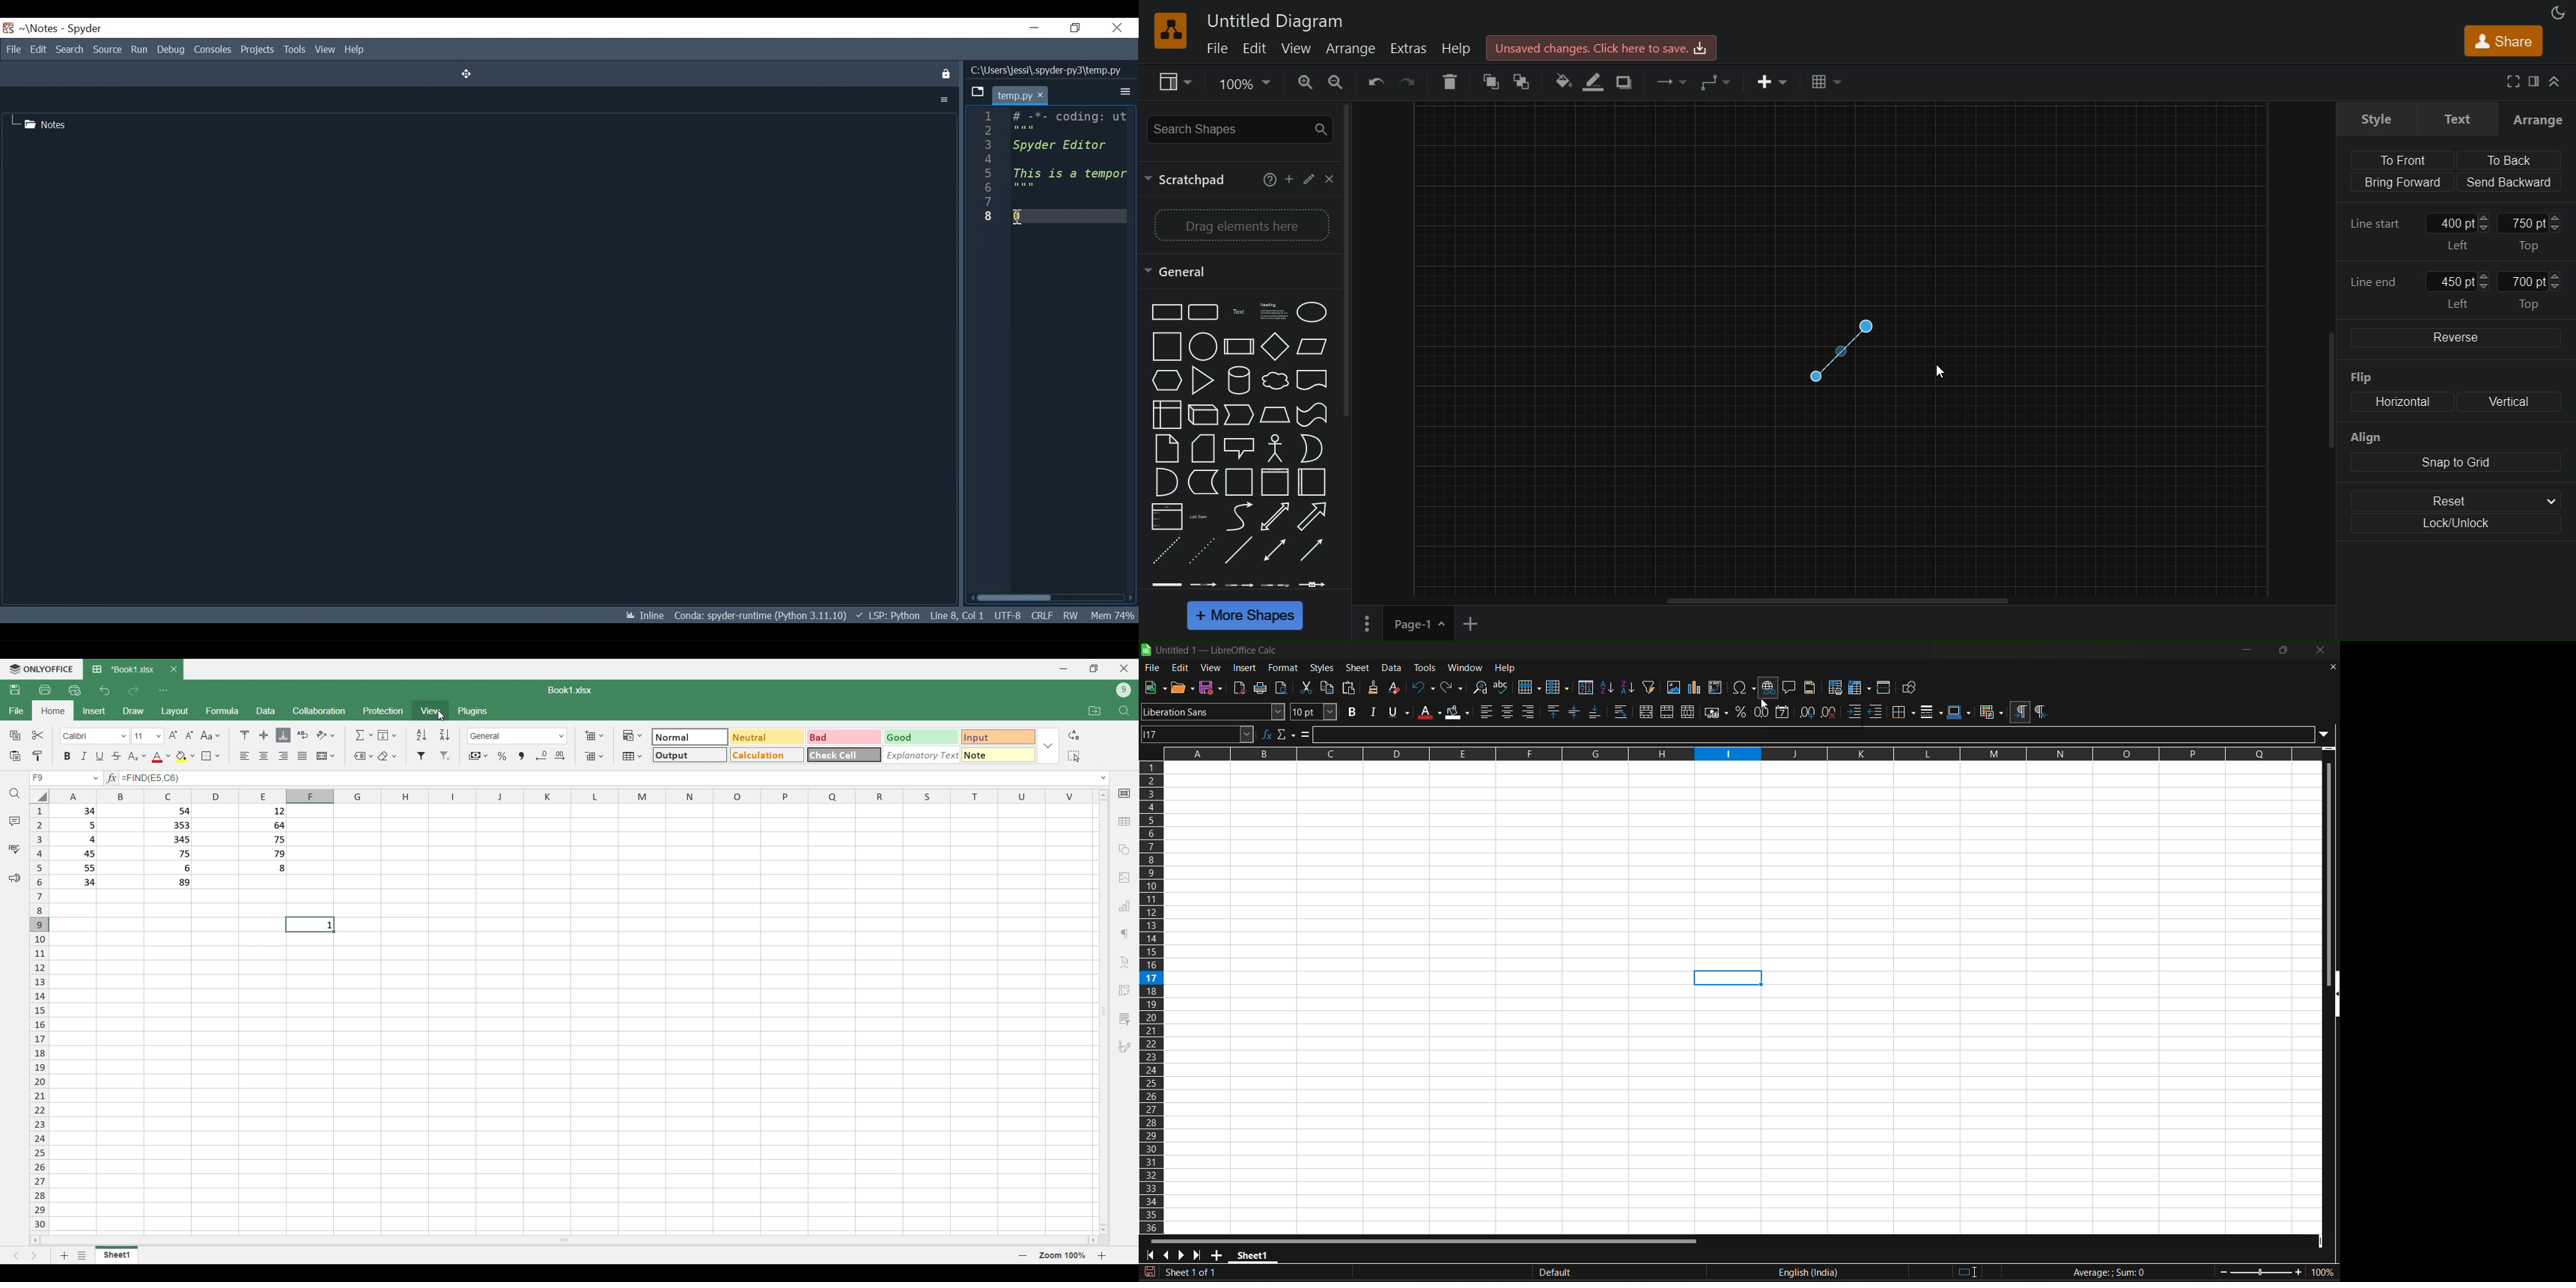  What do you see at coordinates (106, 691) in the screenshot?
I see `Undo` at bounding box center [106, 691].